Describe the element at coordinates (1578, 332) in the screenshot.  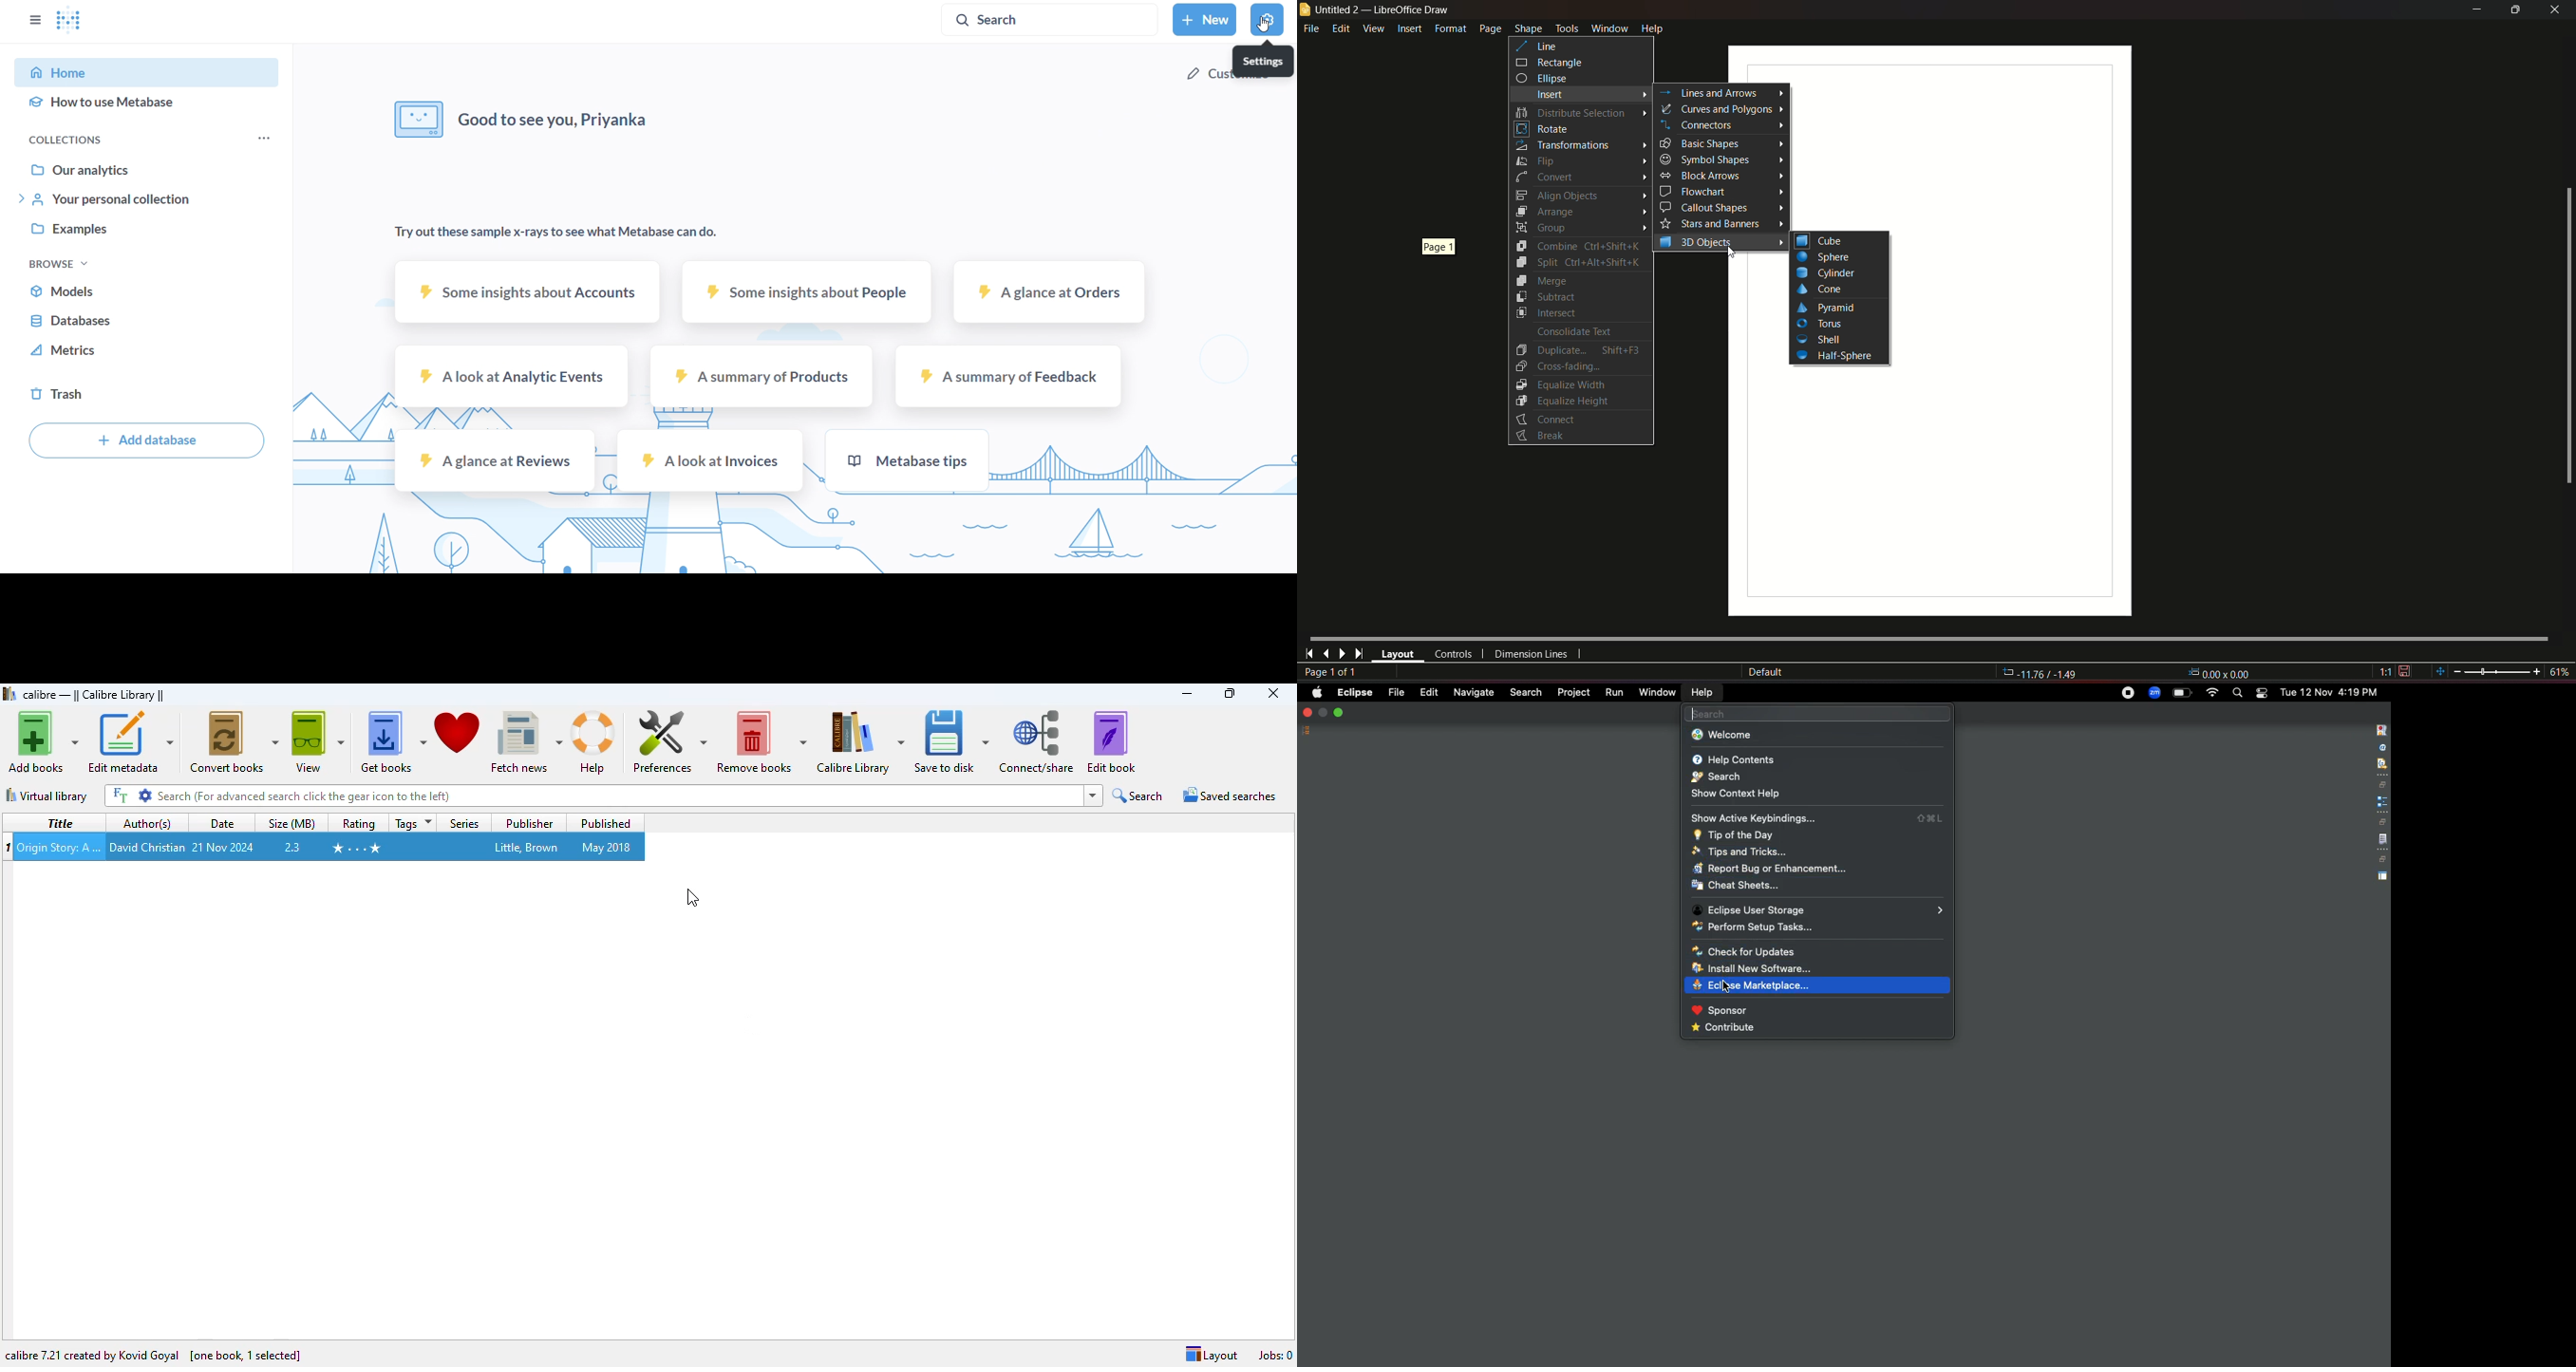
I see `Consolidate Text` at that location.